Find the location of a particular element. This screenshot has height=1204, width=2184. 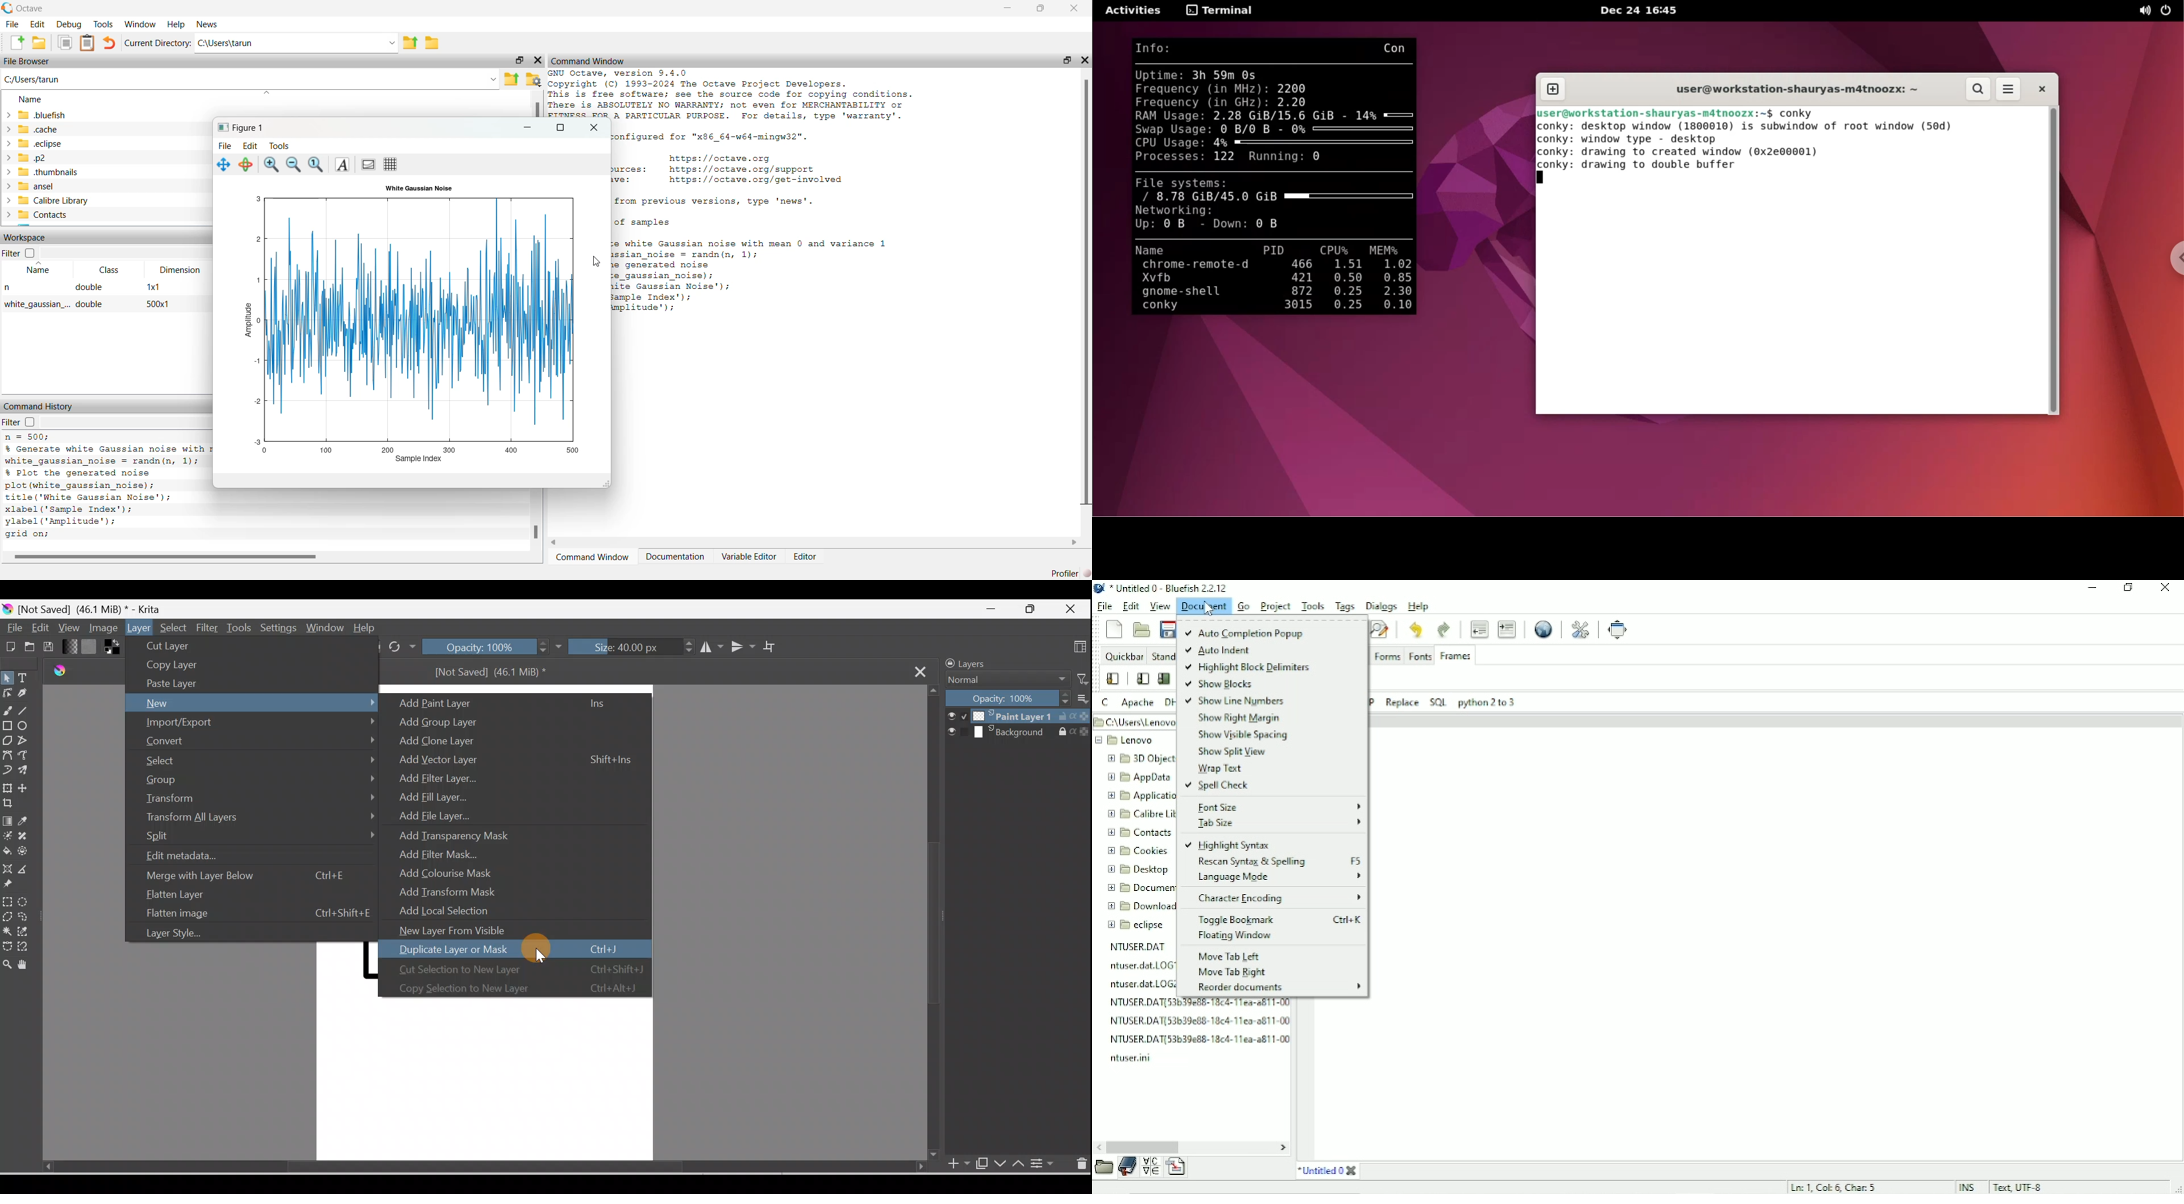

Ci\Users\tarun -. is located at coordinates (297, 43).